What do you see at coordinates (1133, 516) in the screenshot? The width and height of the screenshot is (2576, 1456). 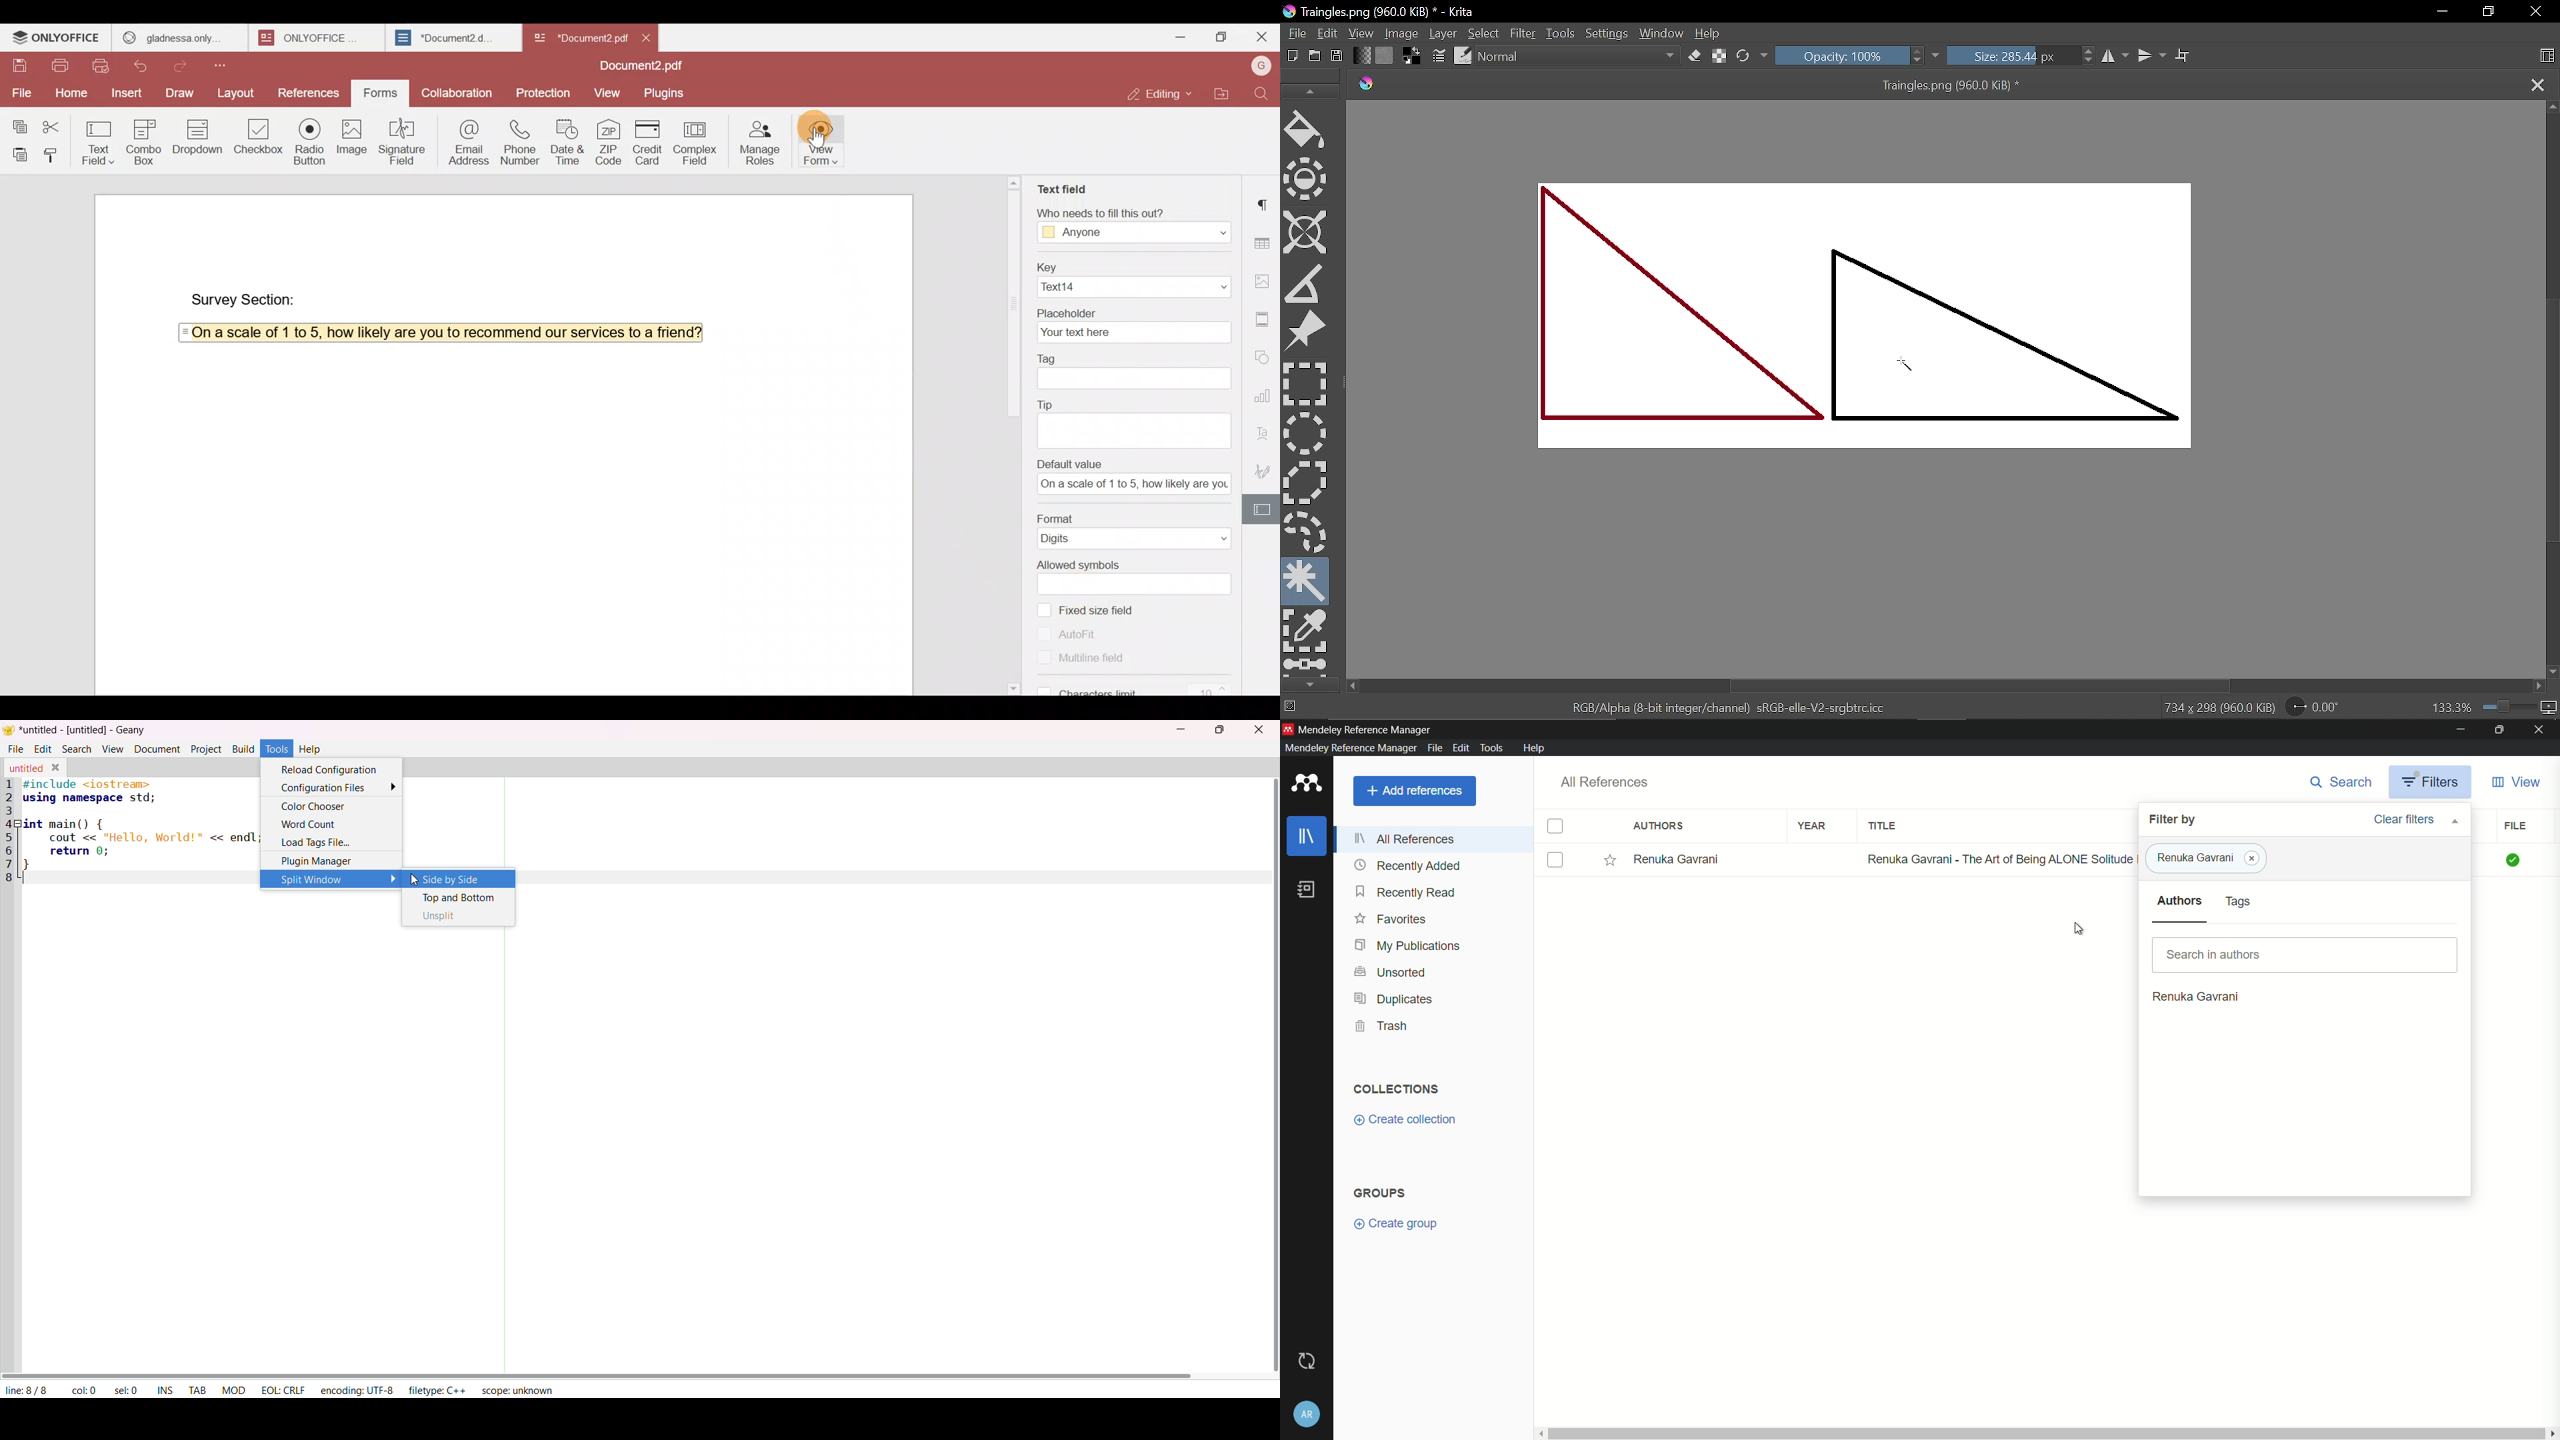 I see `Format` at bounding box center [1133, 516].